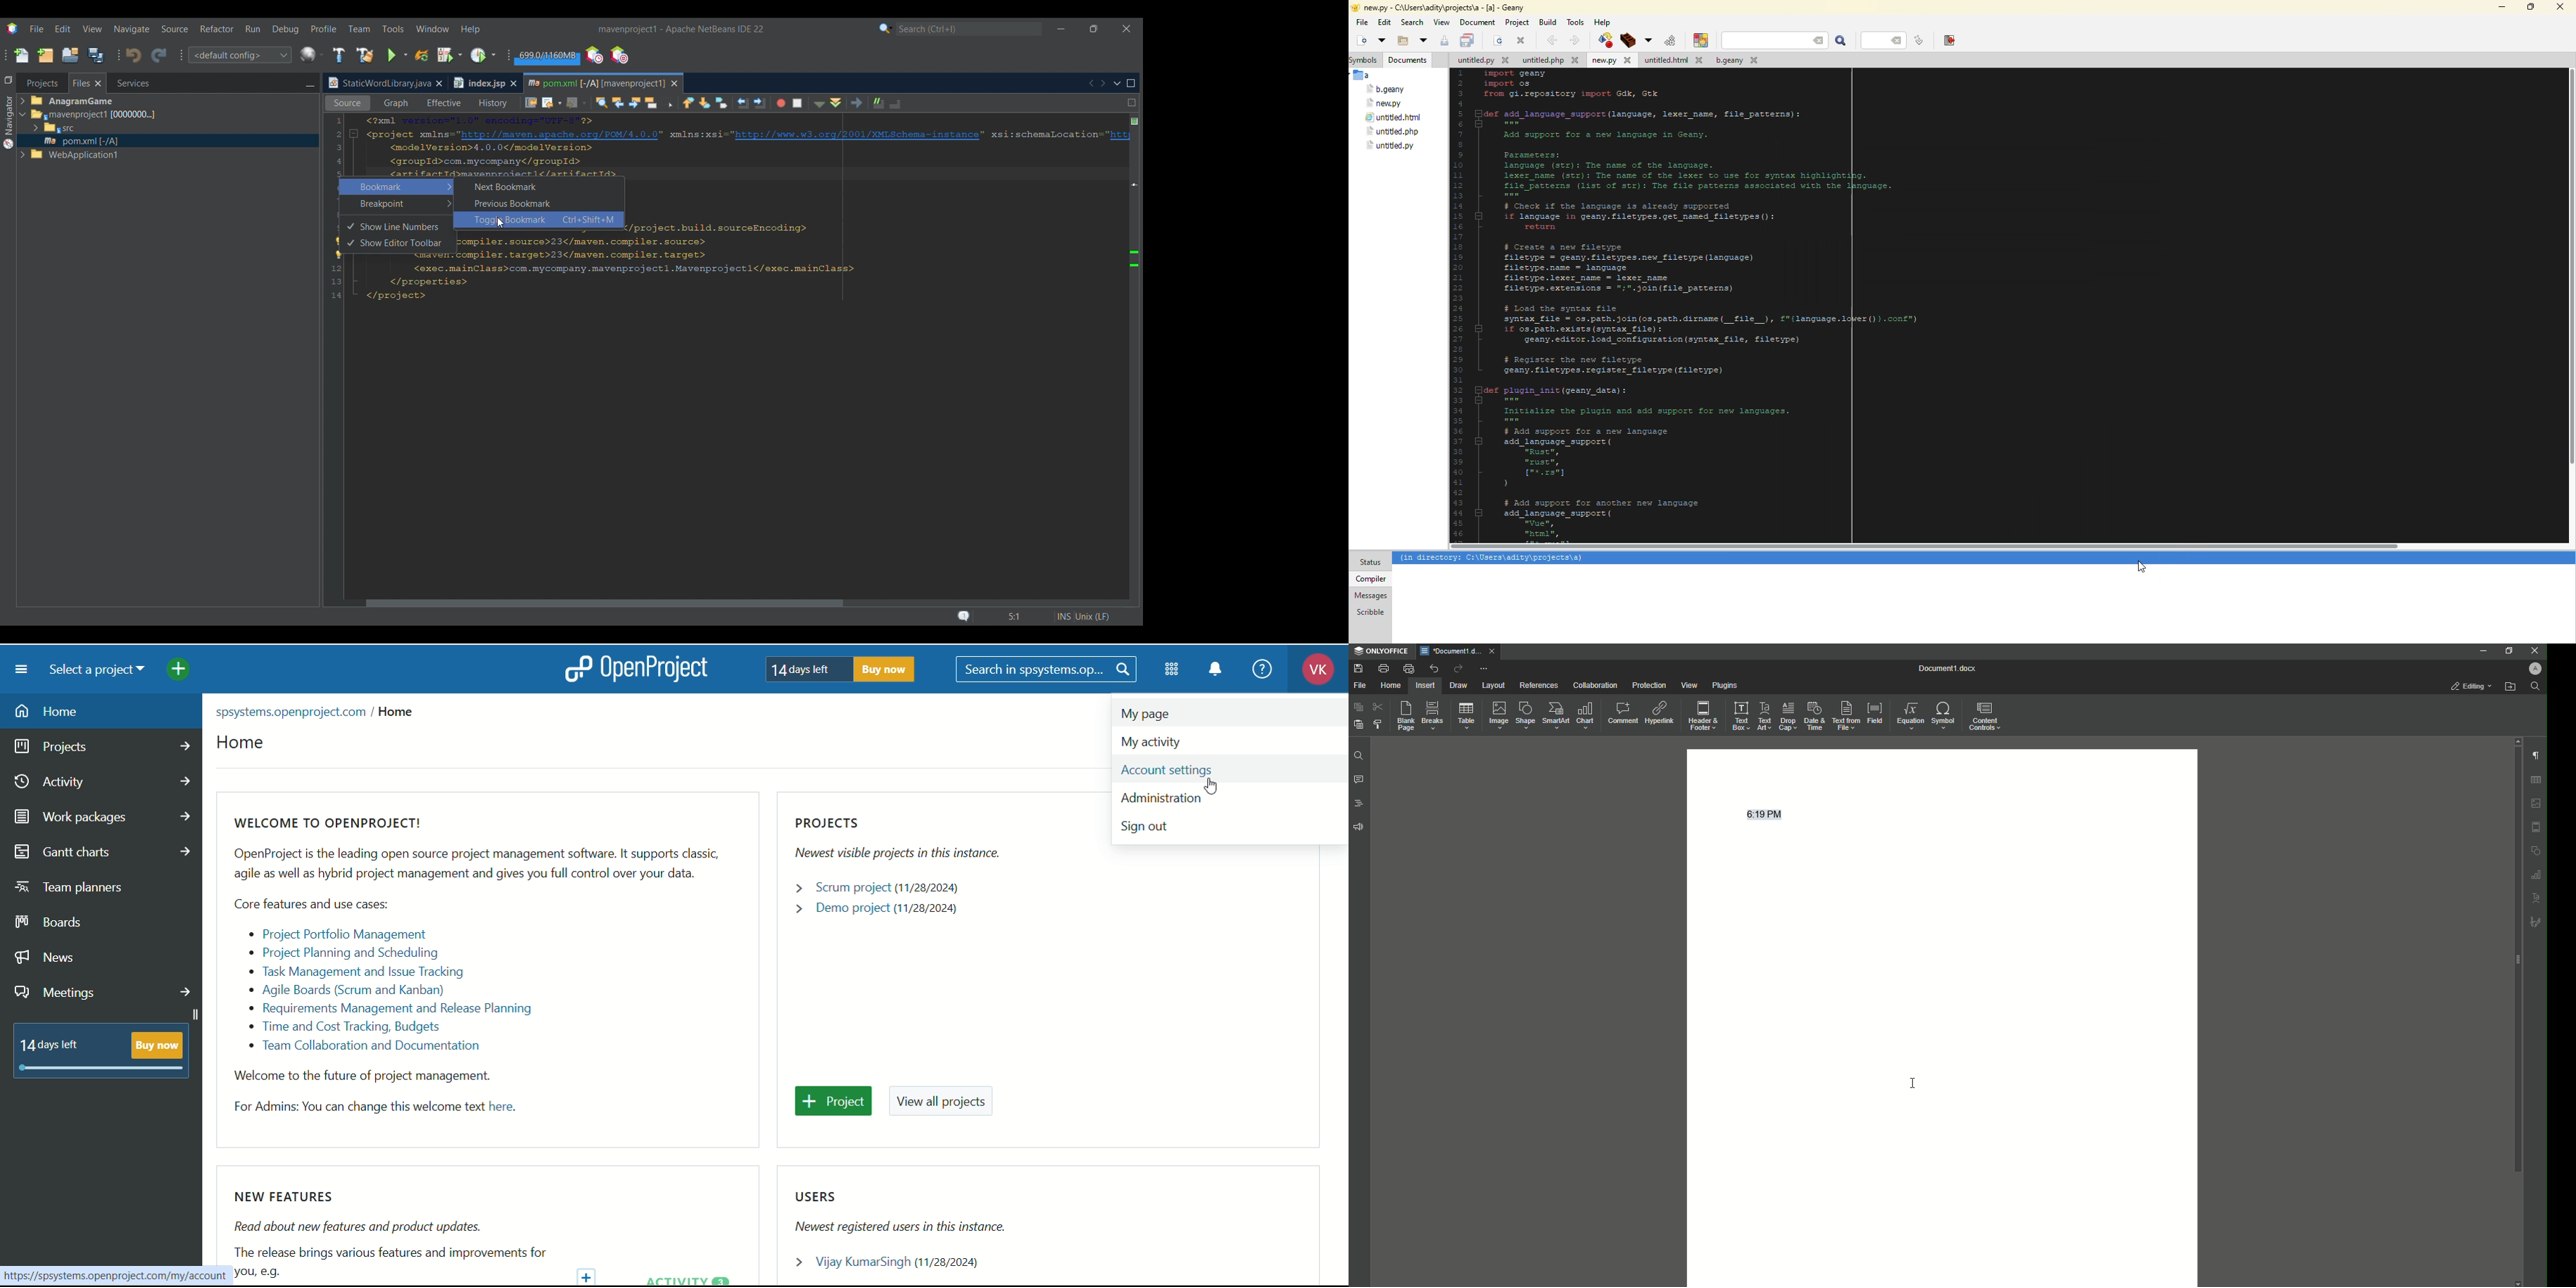 The image size is (2576, 1288). What do you see at coordinates (1787, 715) in the screenshot?
I see `Drop Cap` at bounding box center [1787, 715].